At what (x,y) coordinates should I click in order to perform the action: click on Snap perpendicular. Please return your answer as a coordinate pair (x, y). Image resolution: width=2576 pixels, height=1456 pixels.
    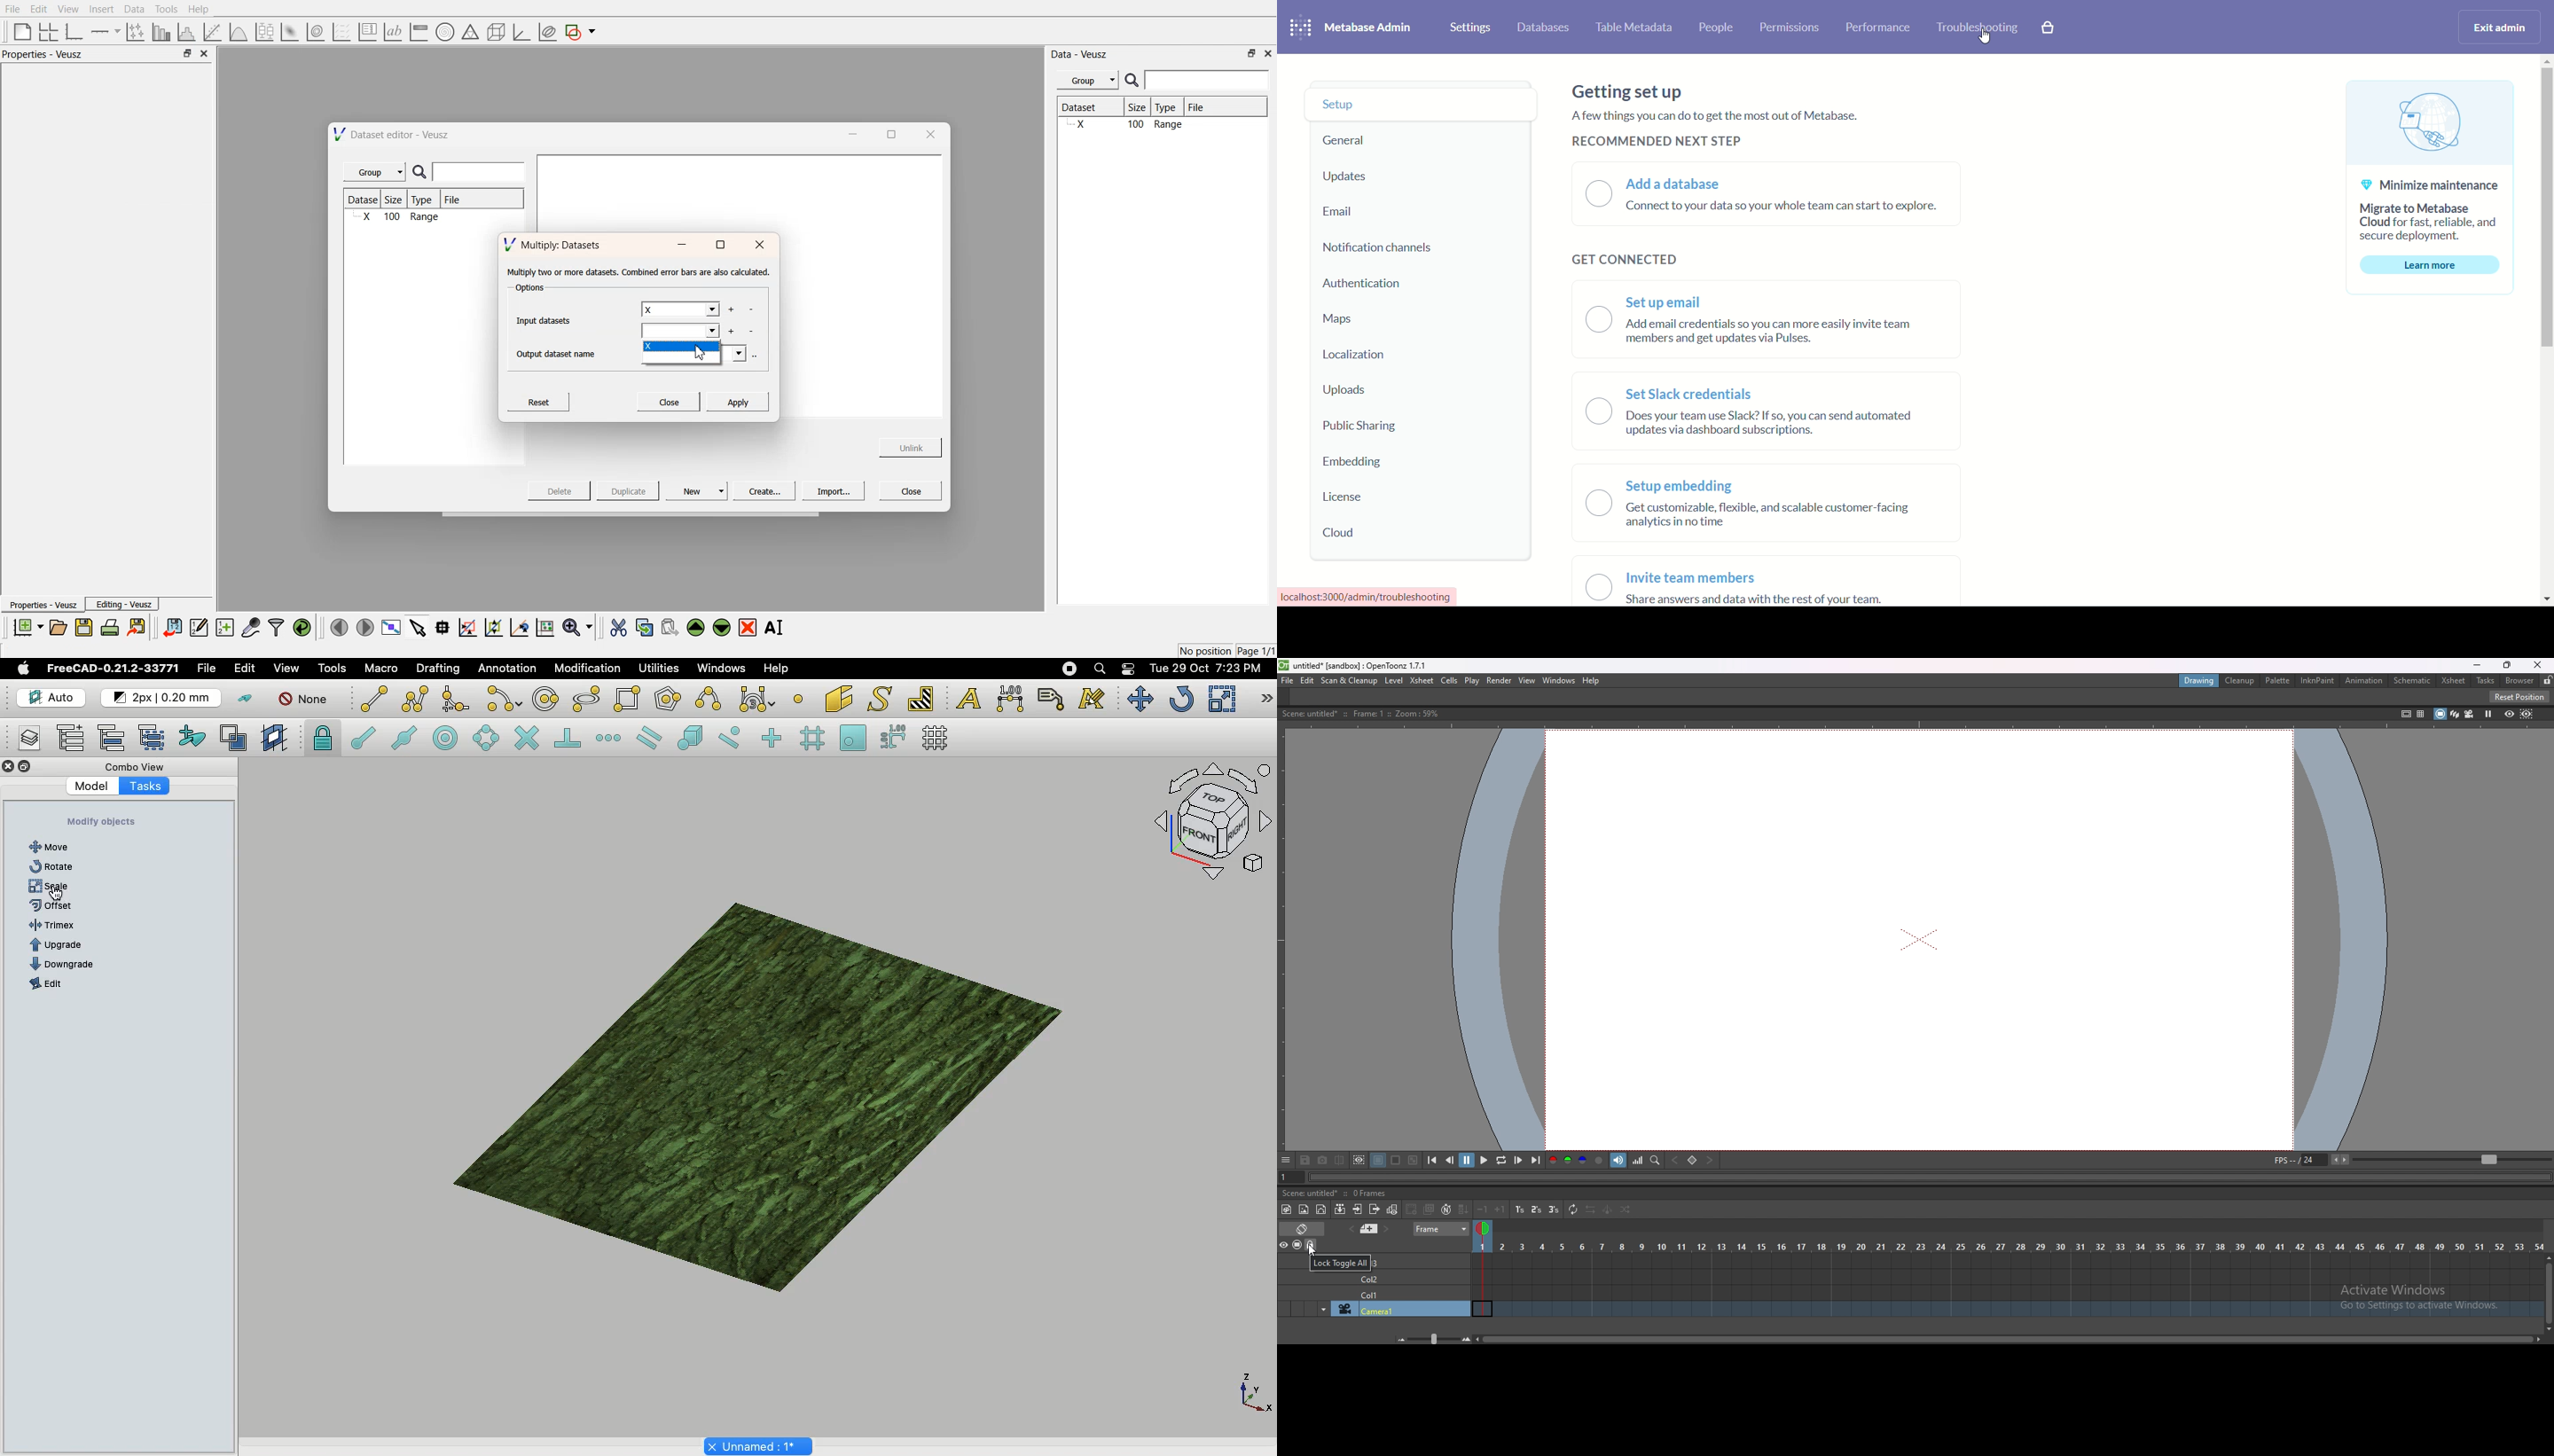
    Looking at the image, I should click on (565, 737).